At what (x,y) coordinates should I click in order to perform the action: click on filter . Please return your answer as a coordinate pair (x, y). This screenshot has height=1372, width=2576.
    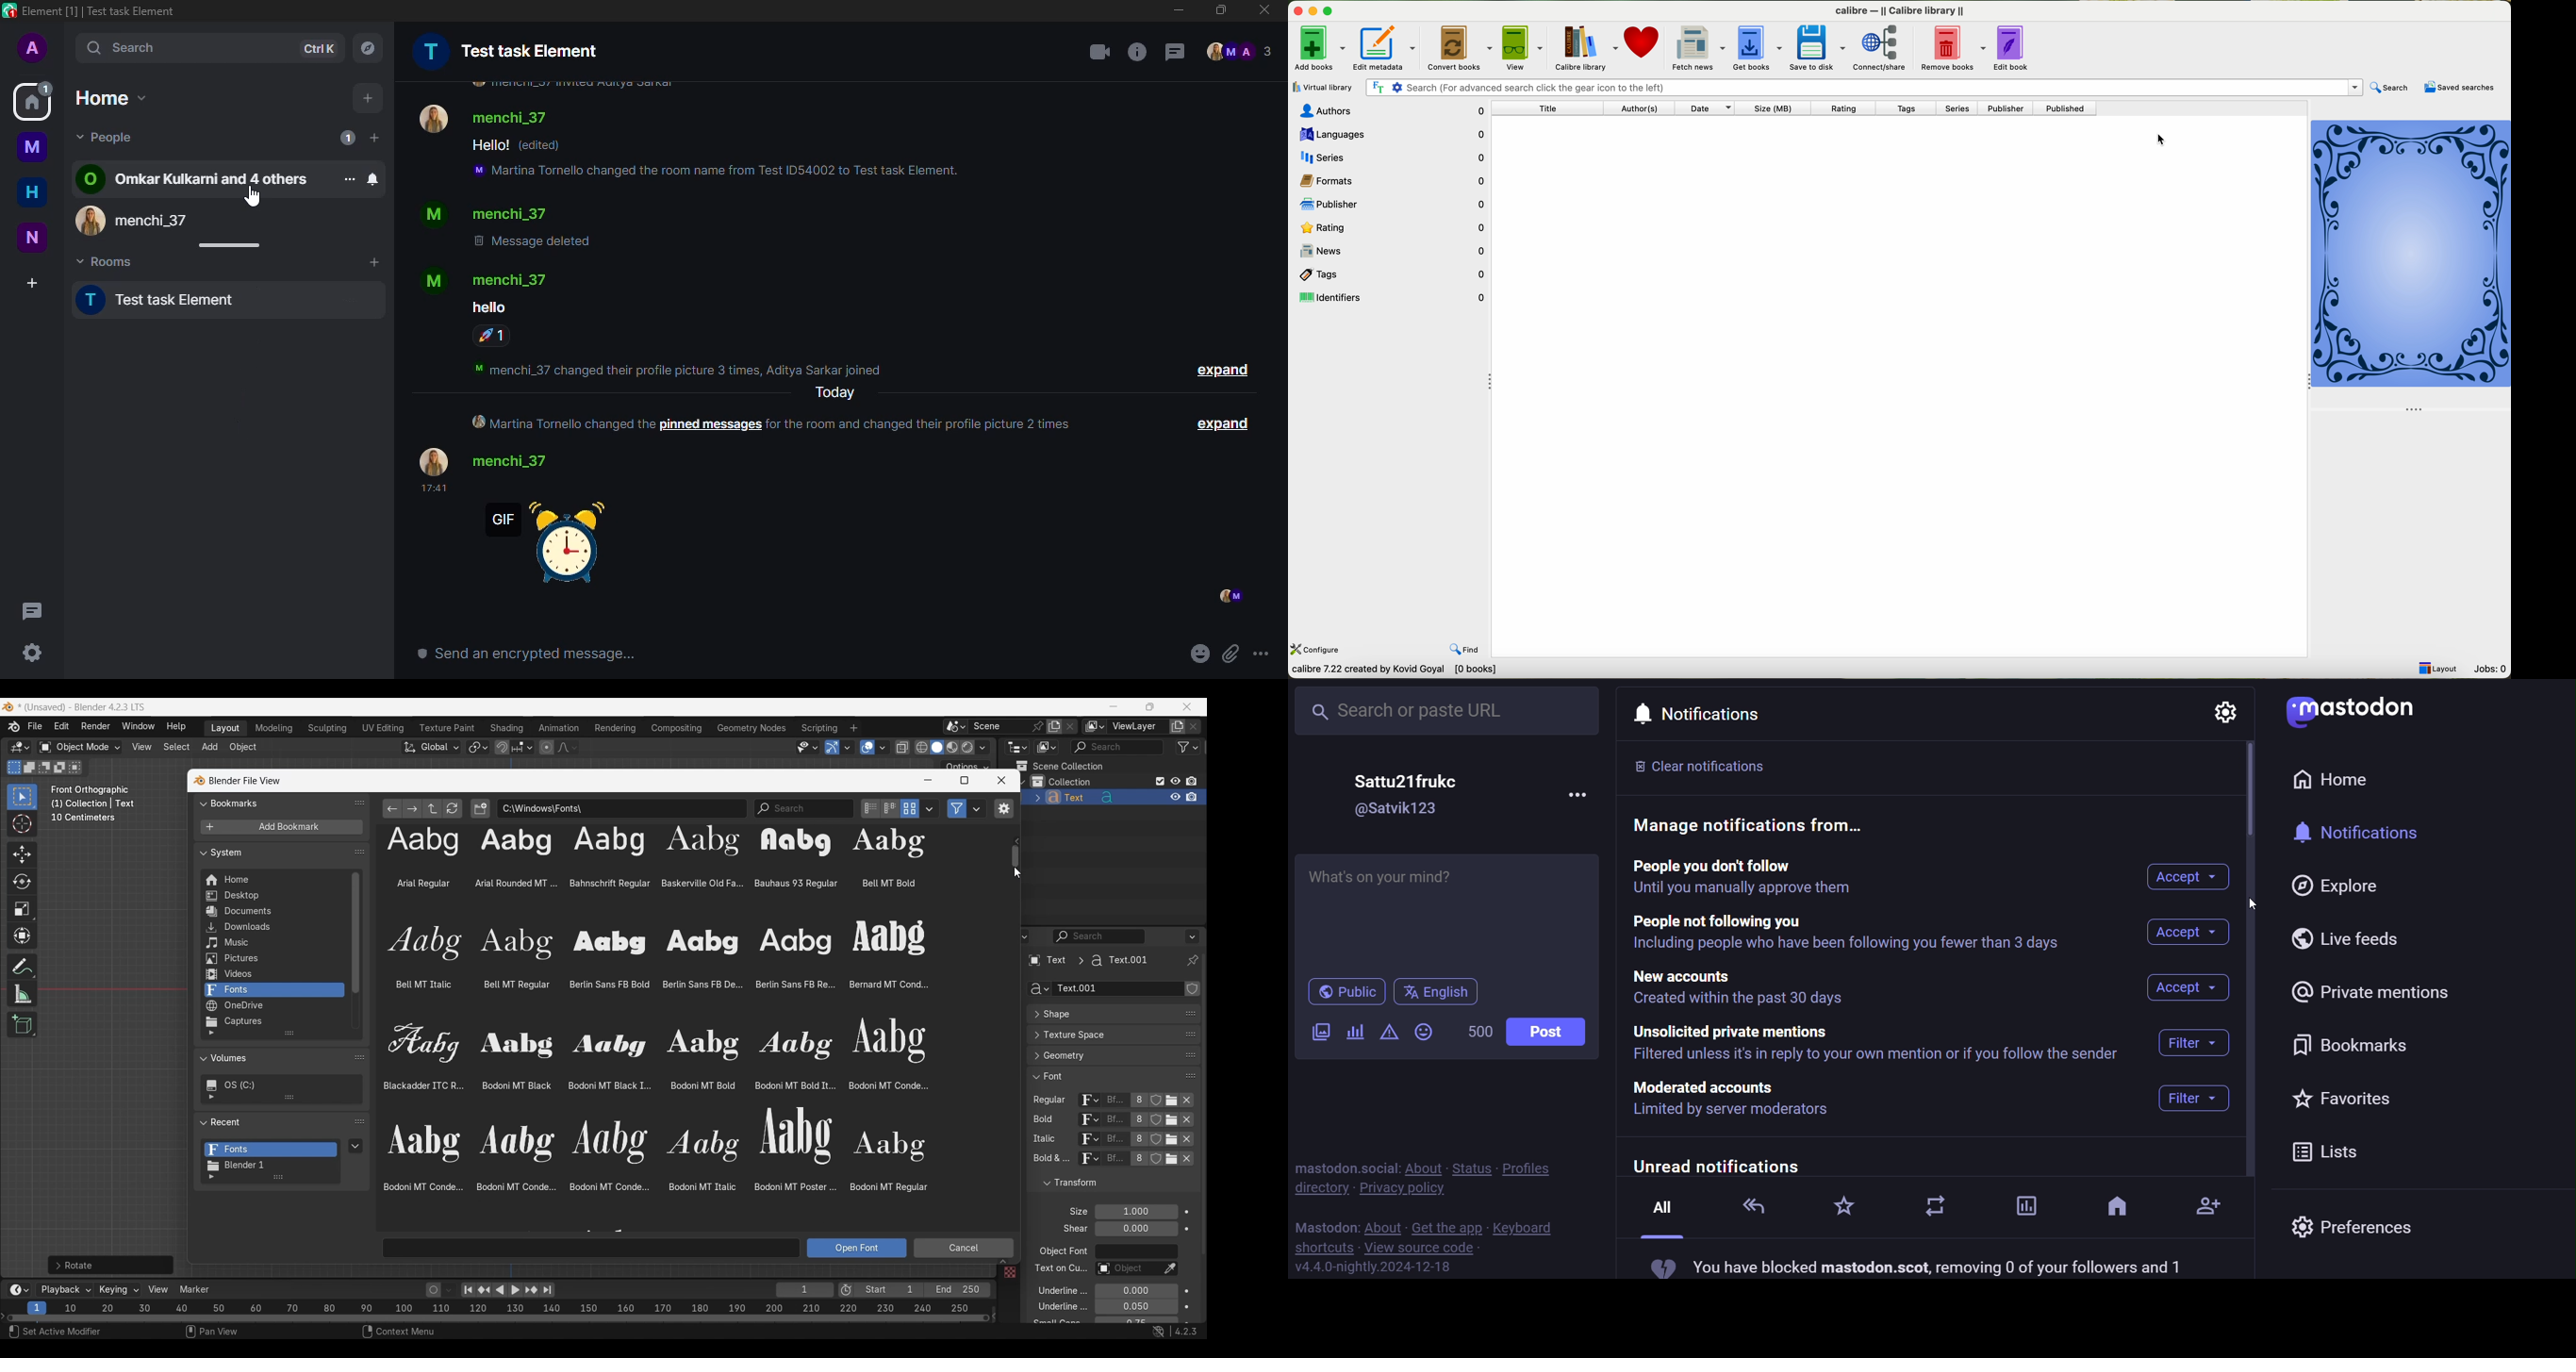
    Looking at the image, I should click on (2194, 1074).